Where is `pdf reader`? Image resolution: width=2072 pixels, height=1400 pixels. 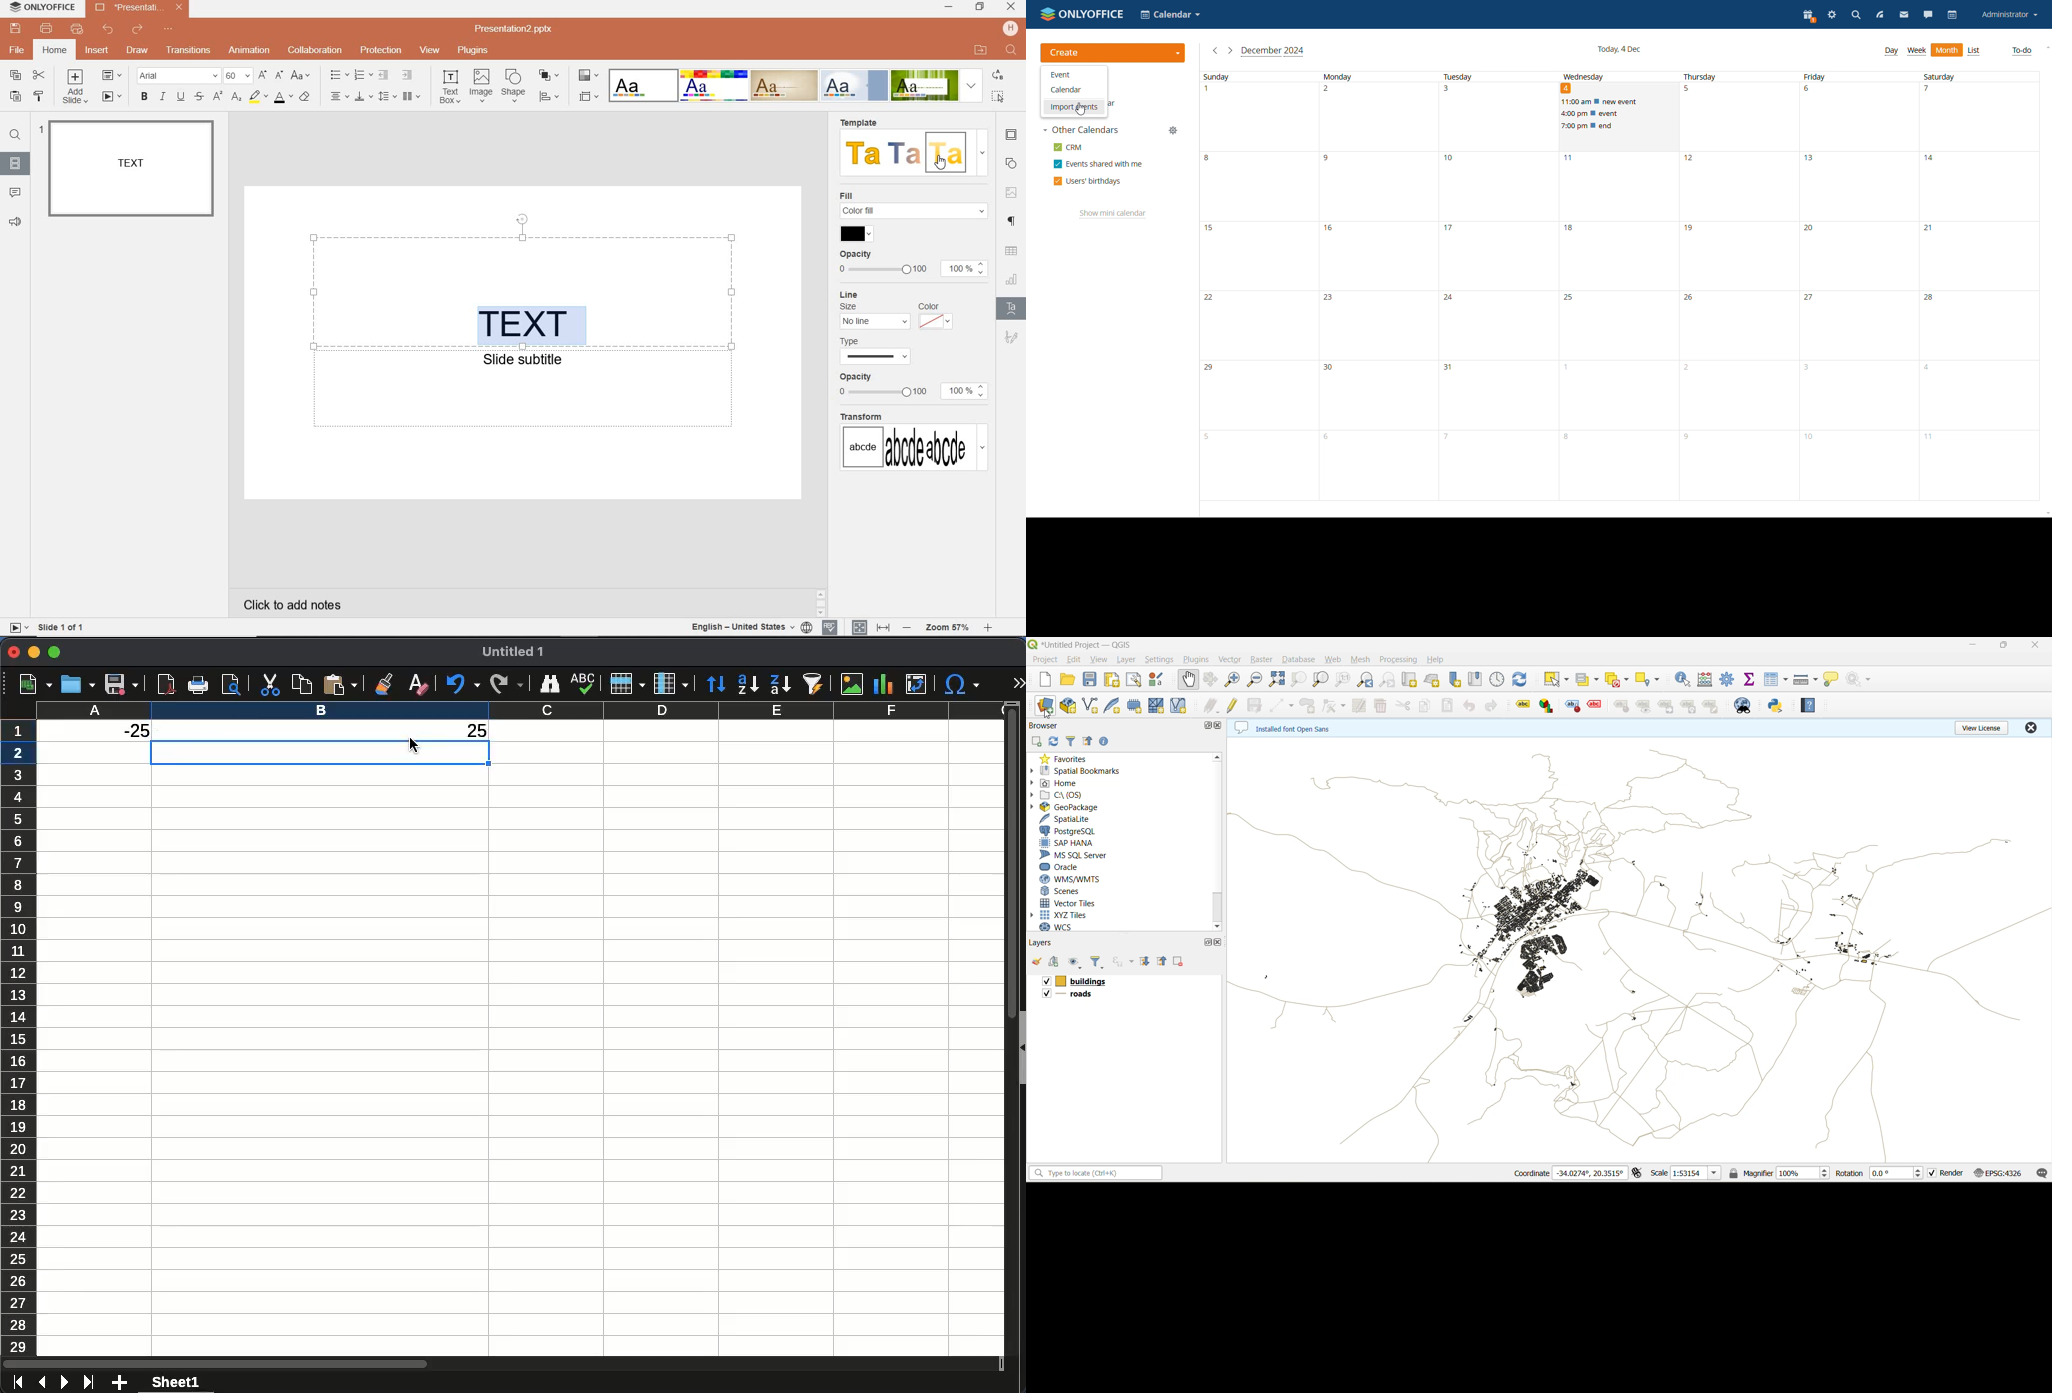 pdf reader is located at coordinates (168, 684).